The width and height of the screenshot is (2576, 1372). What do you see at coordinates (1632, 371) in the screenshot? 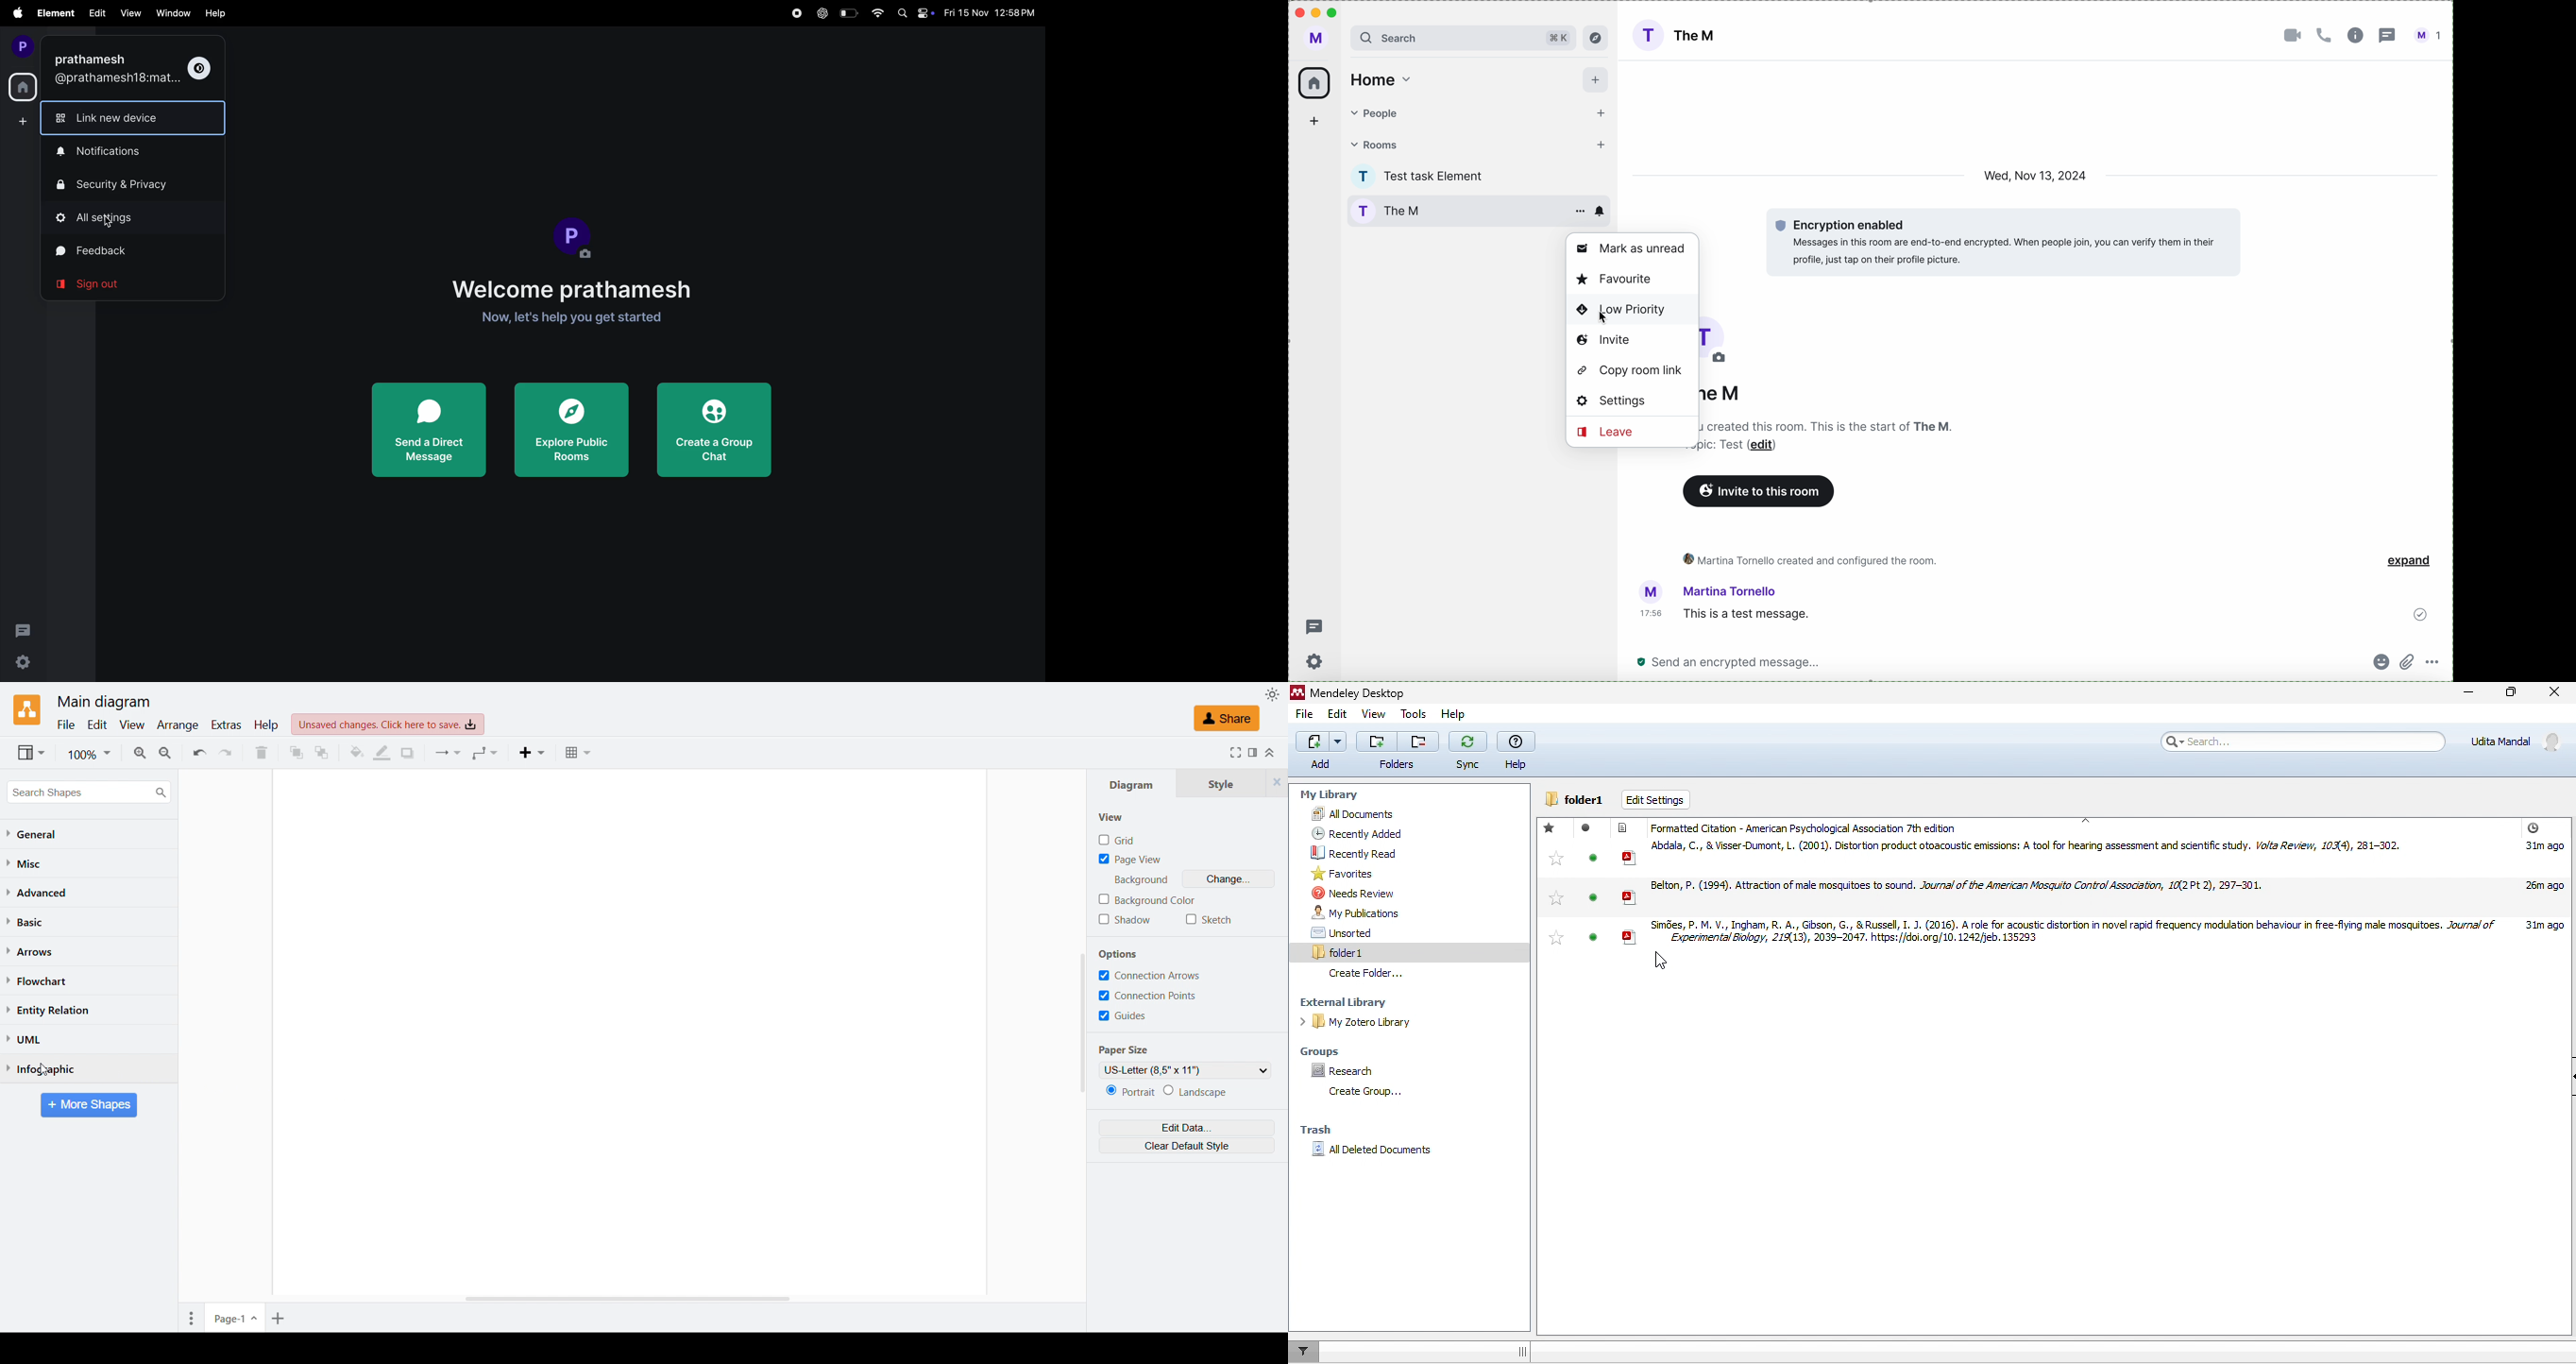
I see `copy room link` at bounding box center [1632, 371].